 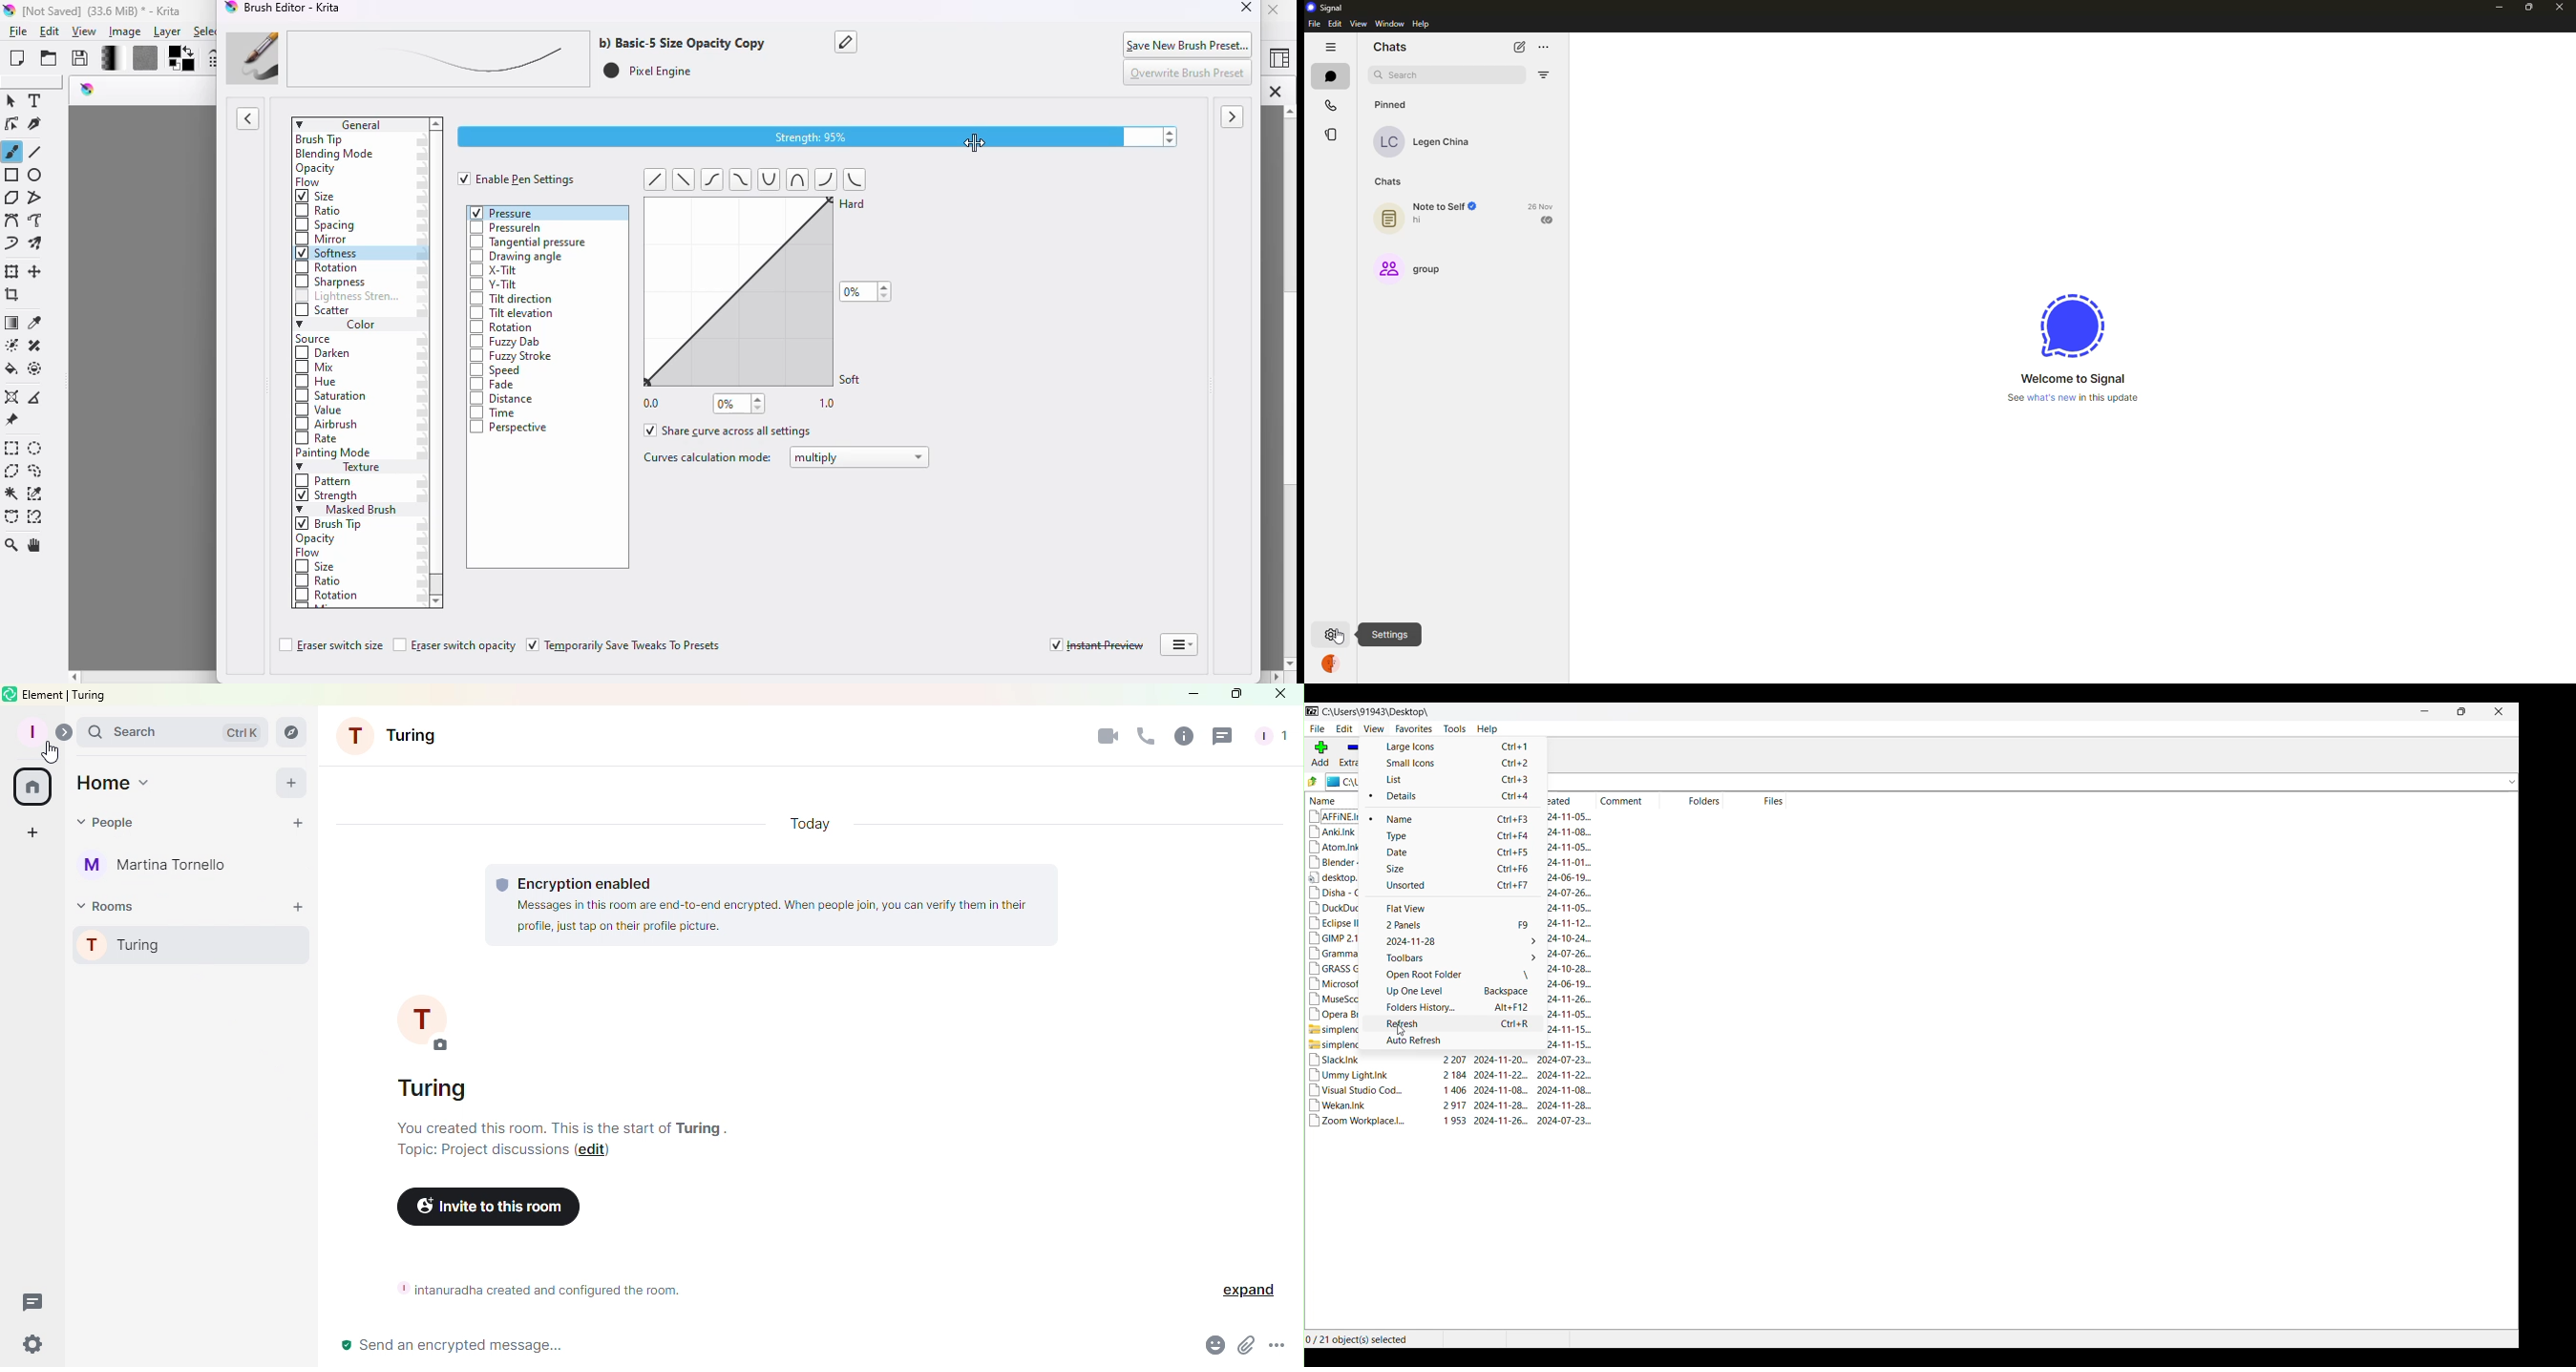 What do you see at coordinates (1544, 48) in the screenshot?
I see `more` at bounding box center [1544, 48].